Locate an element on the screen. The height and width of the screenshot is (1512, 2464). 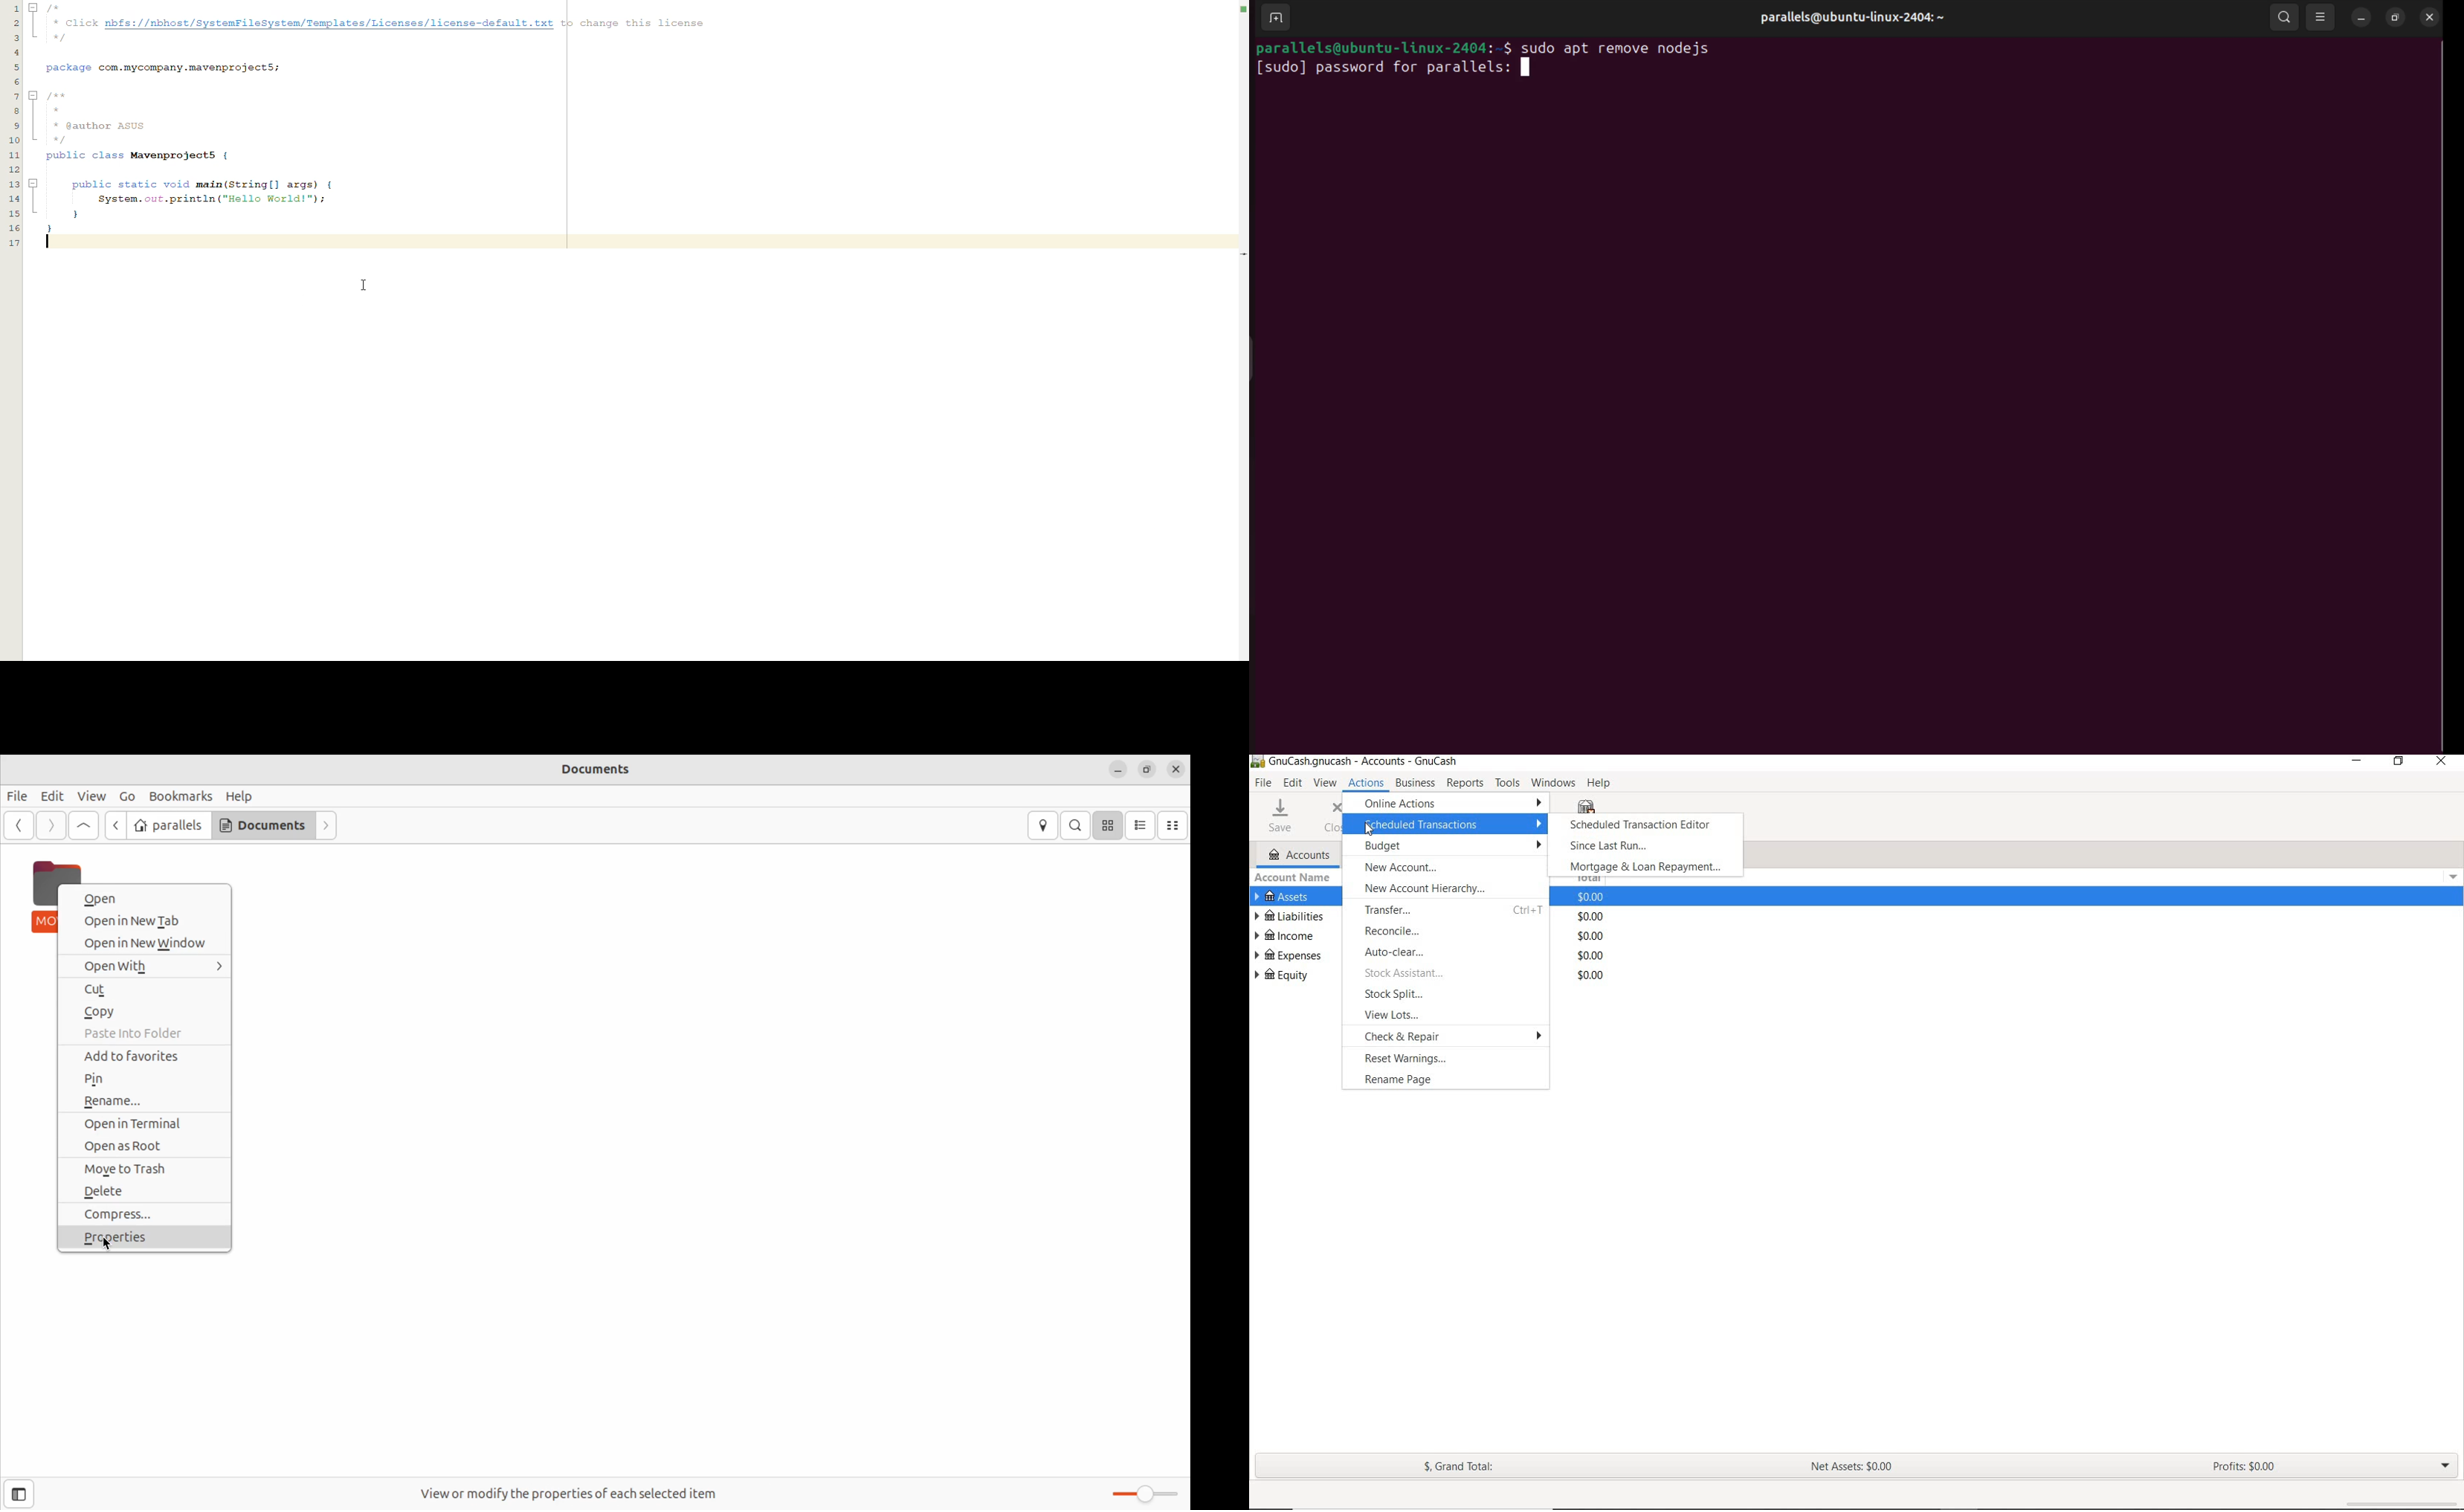
SINCE LAST RUN is located at coordinates (1611, 847).